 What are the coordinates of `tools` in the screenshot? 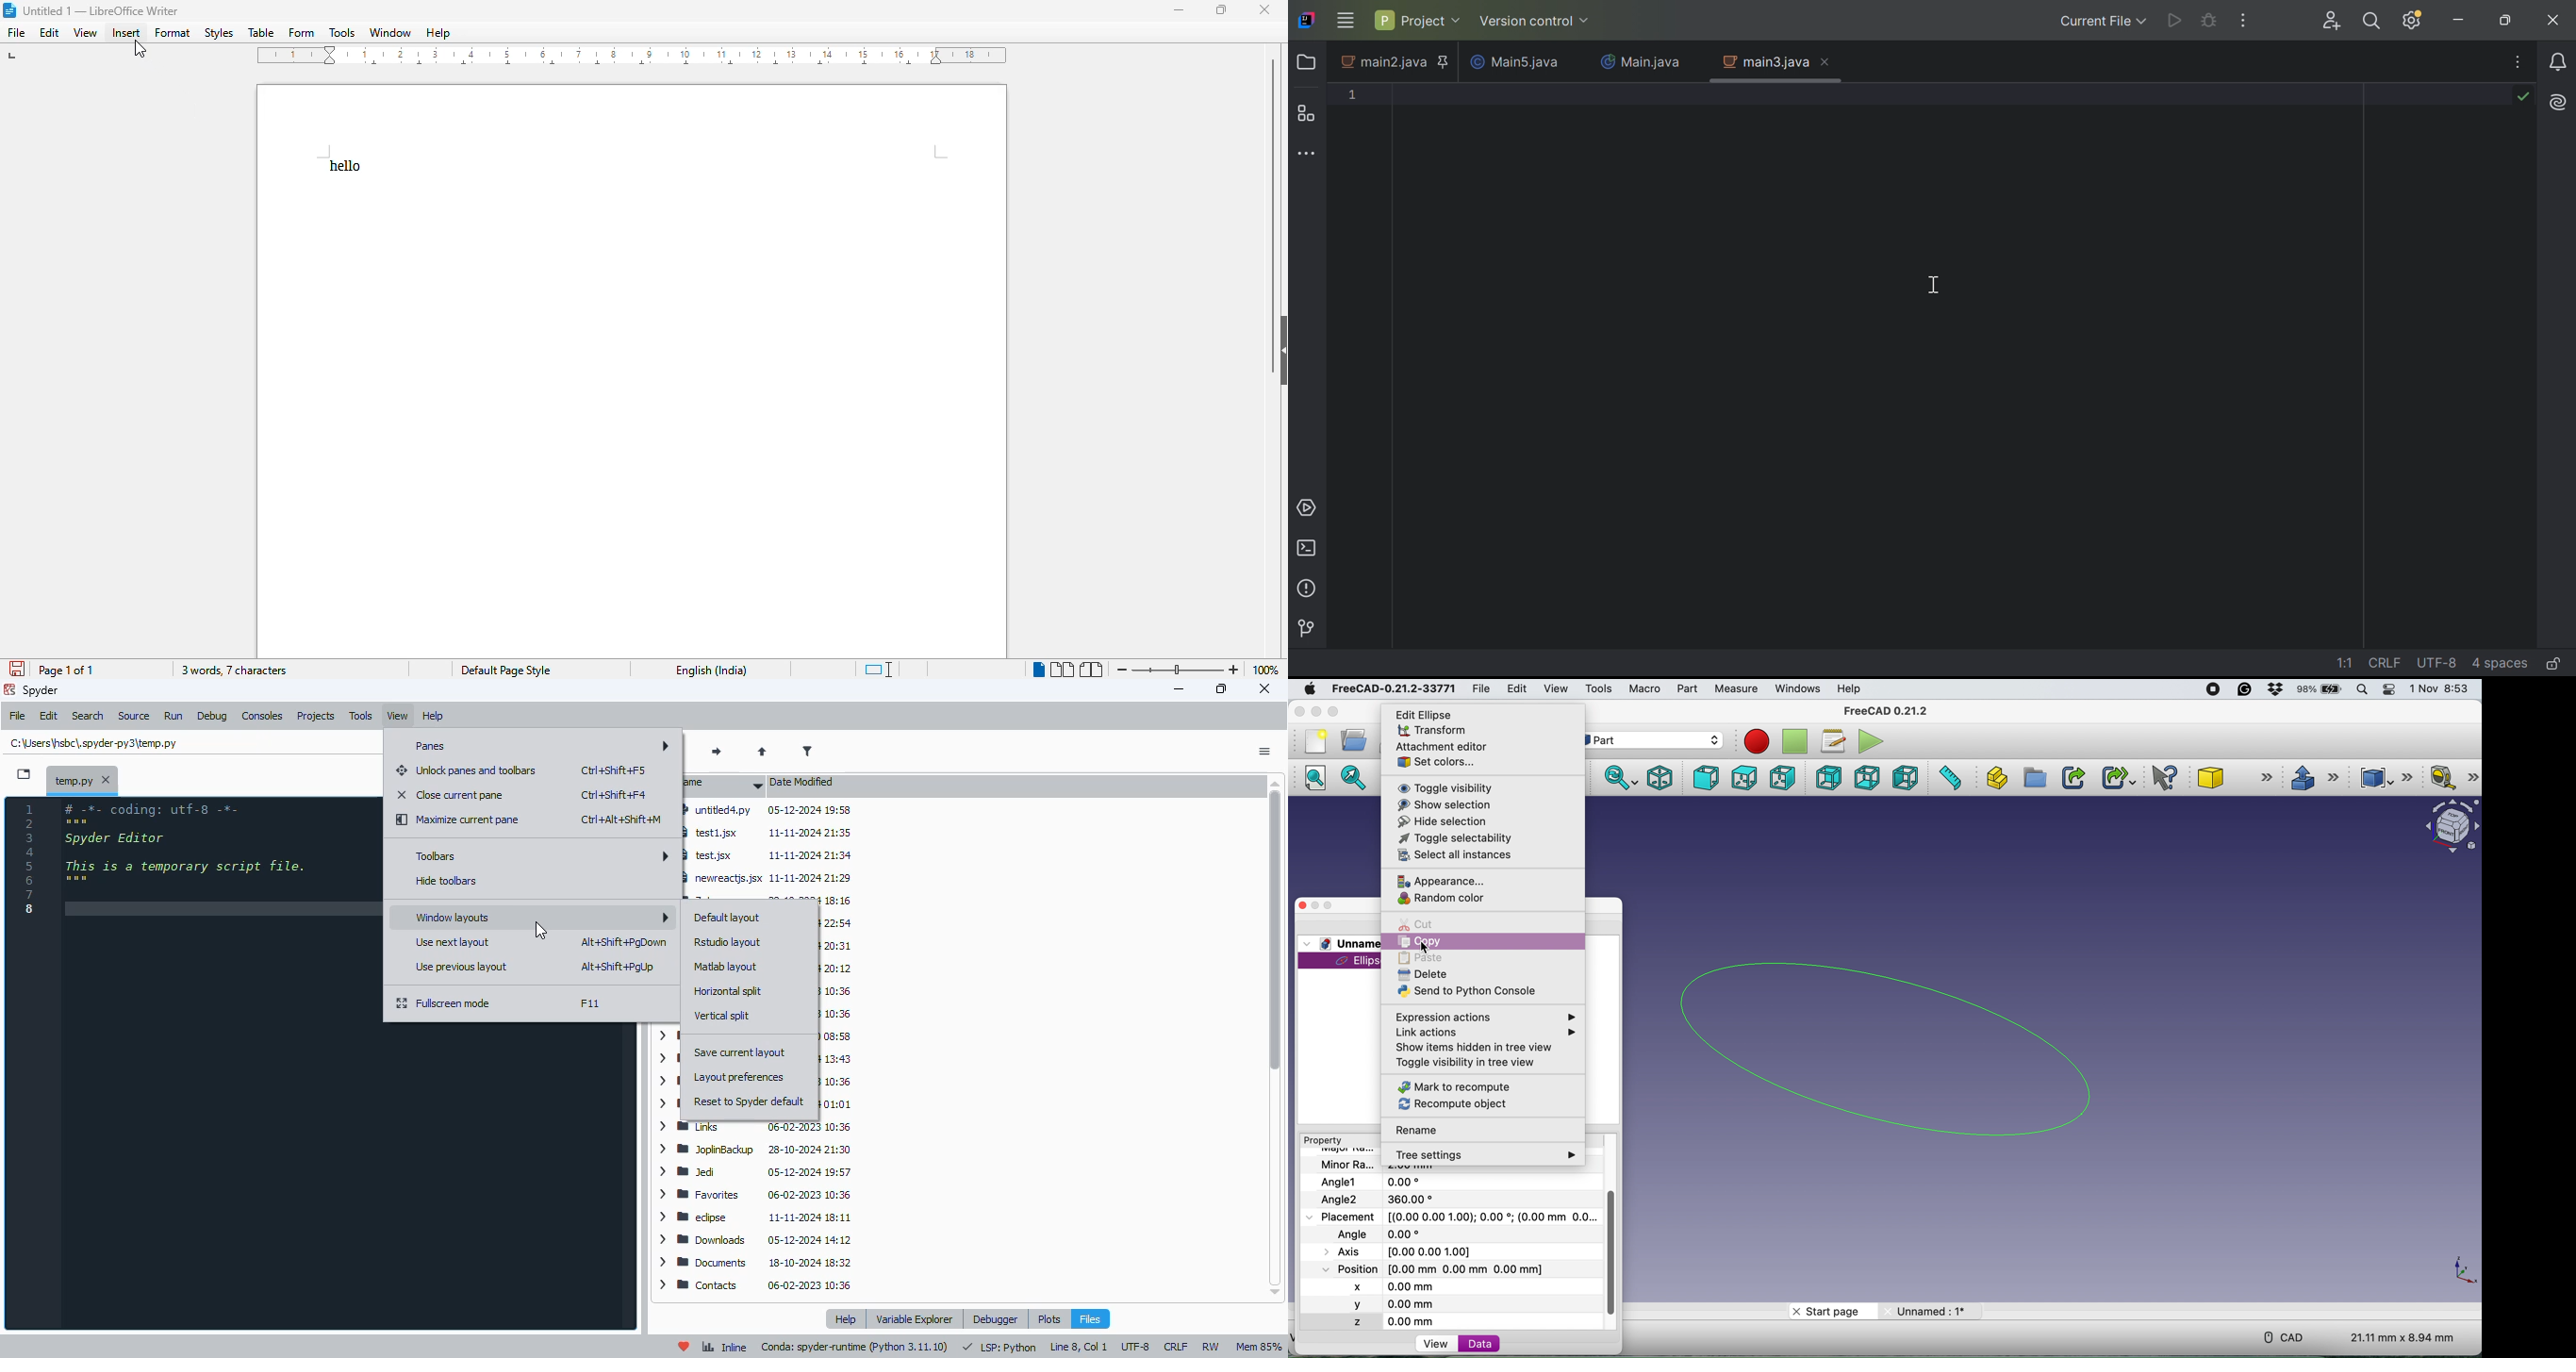 It's located at (1599, 689).